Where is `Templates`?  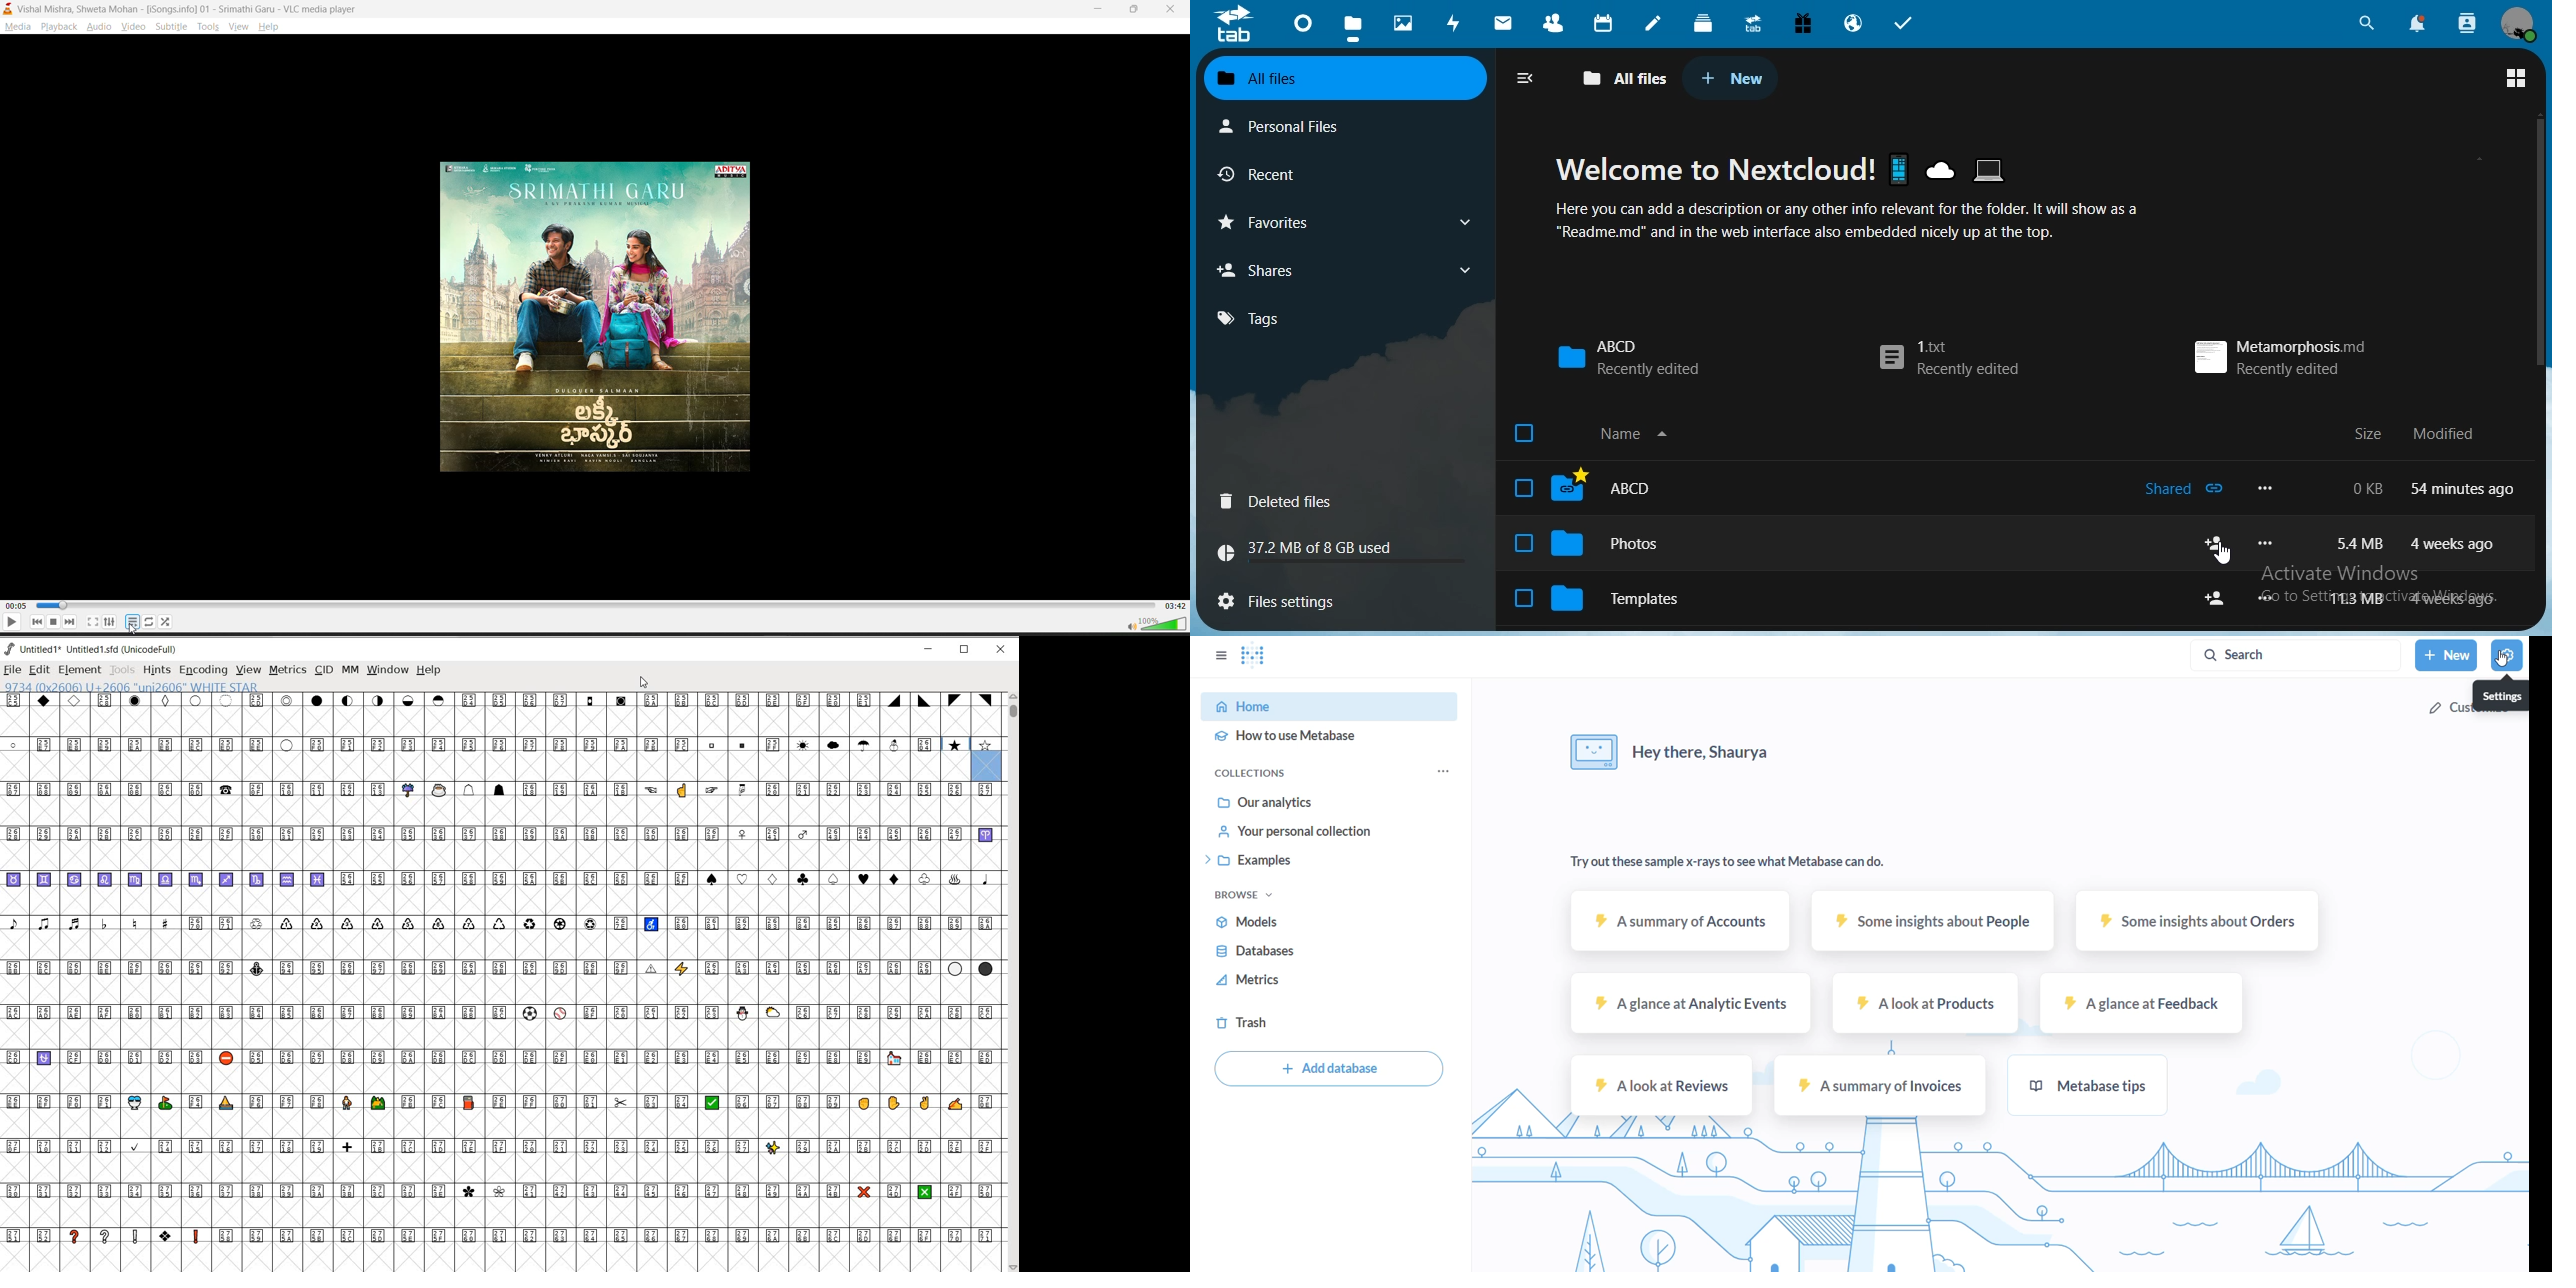
Templates is located at coordinates (1637, 600).